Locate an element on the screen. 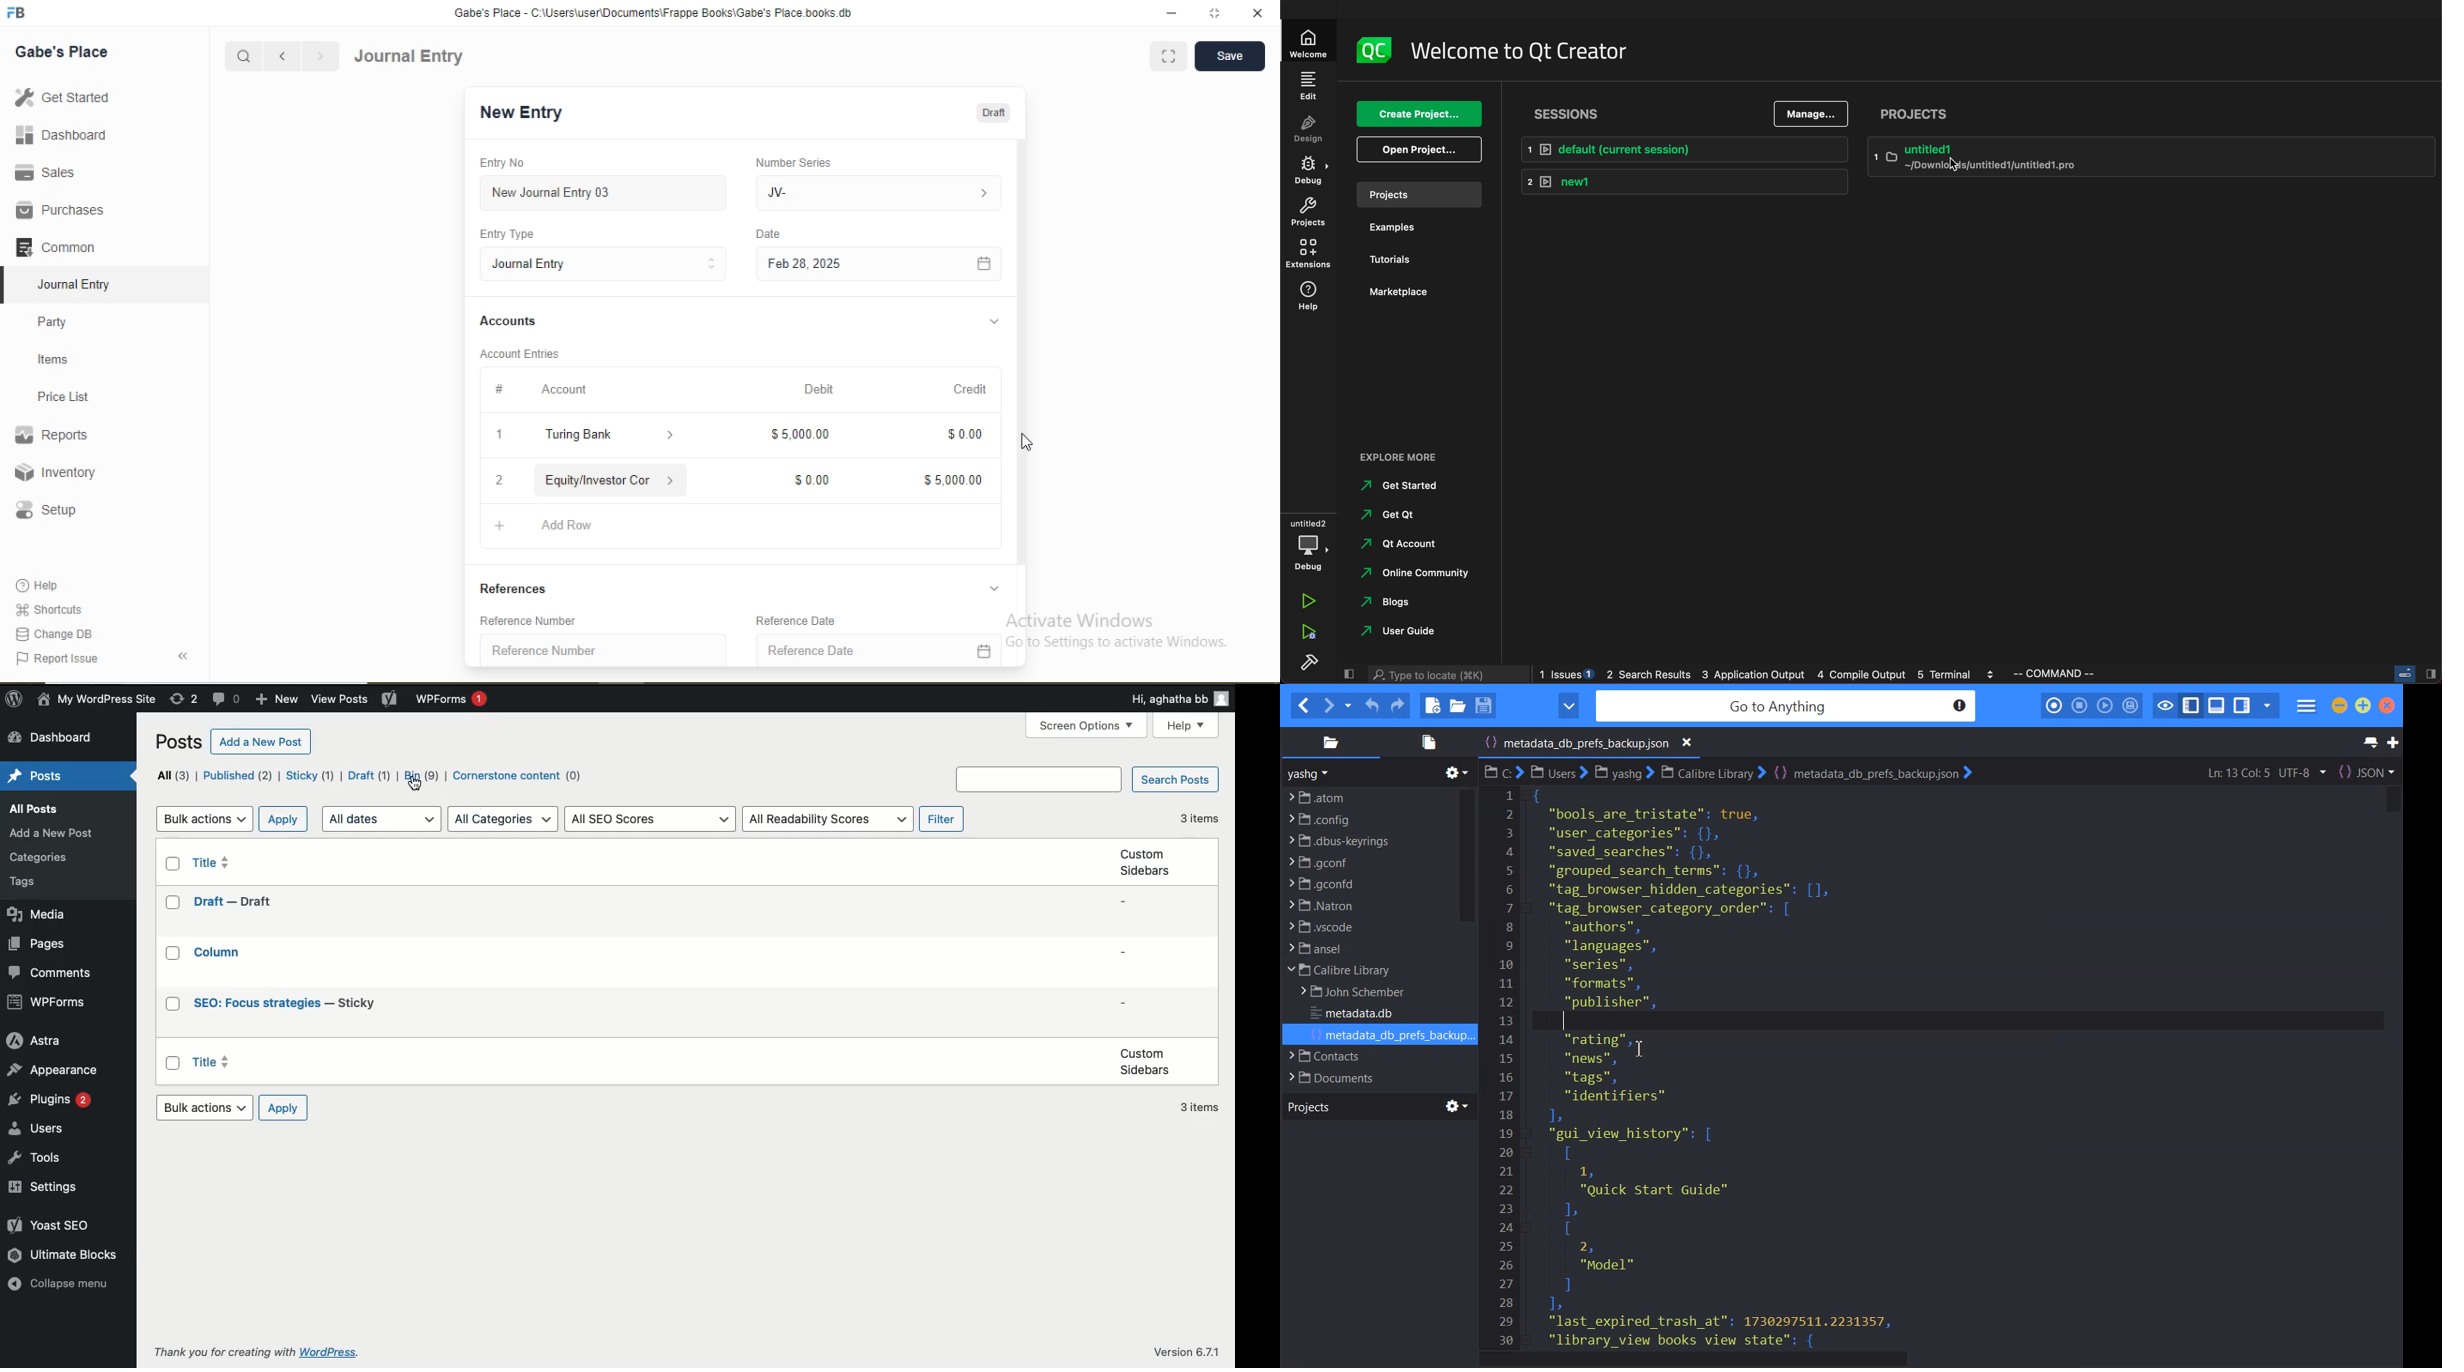 This screenshot has height=1372, width=2464. 1 is located at coordinates (499, 434).